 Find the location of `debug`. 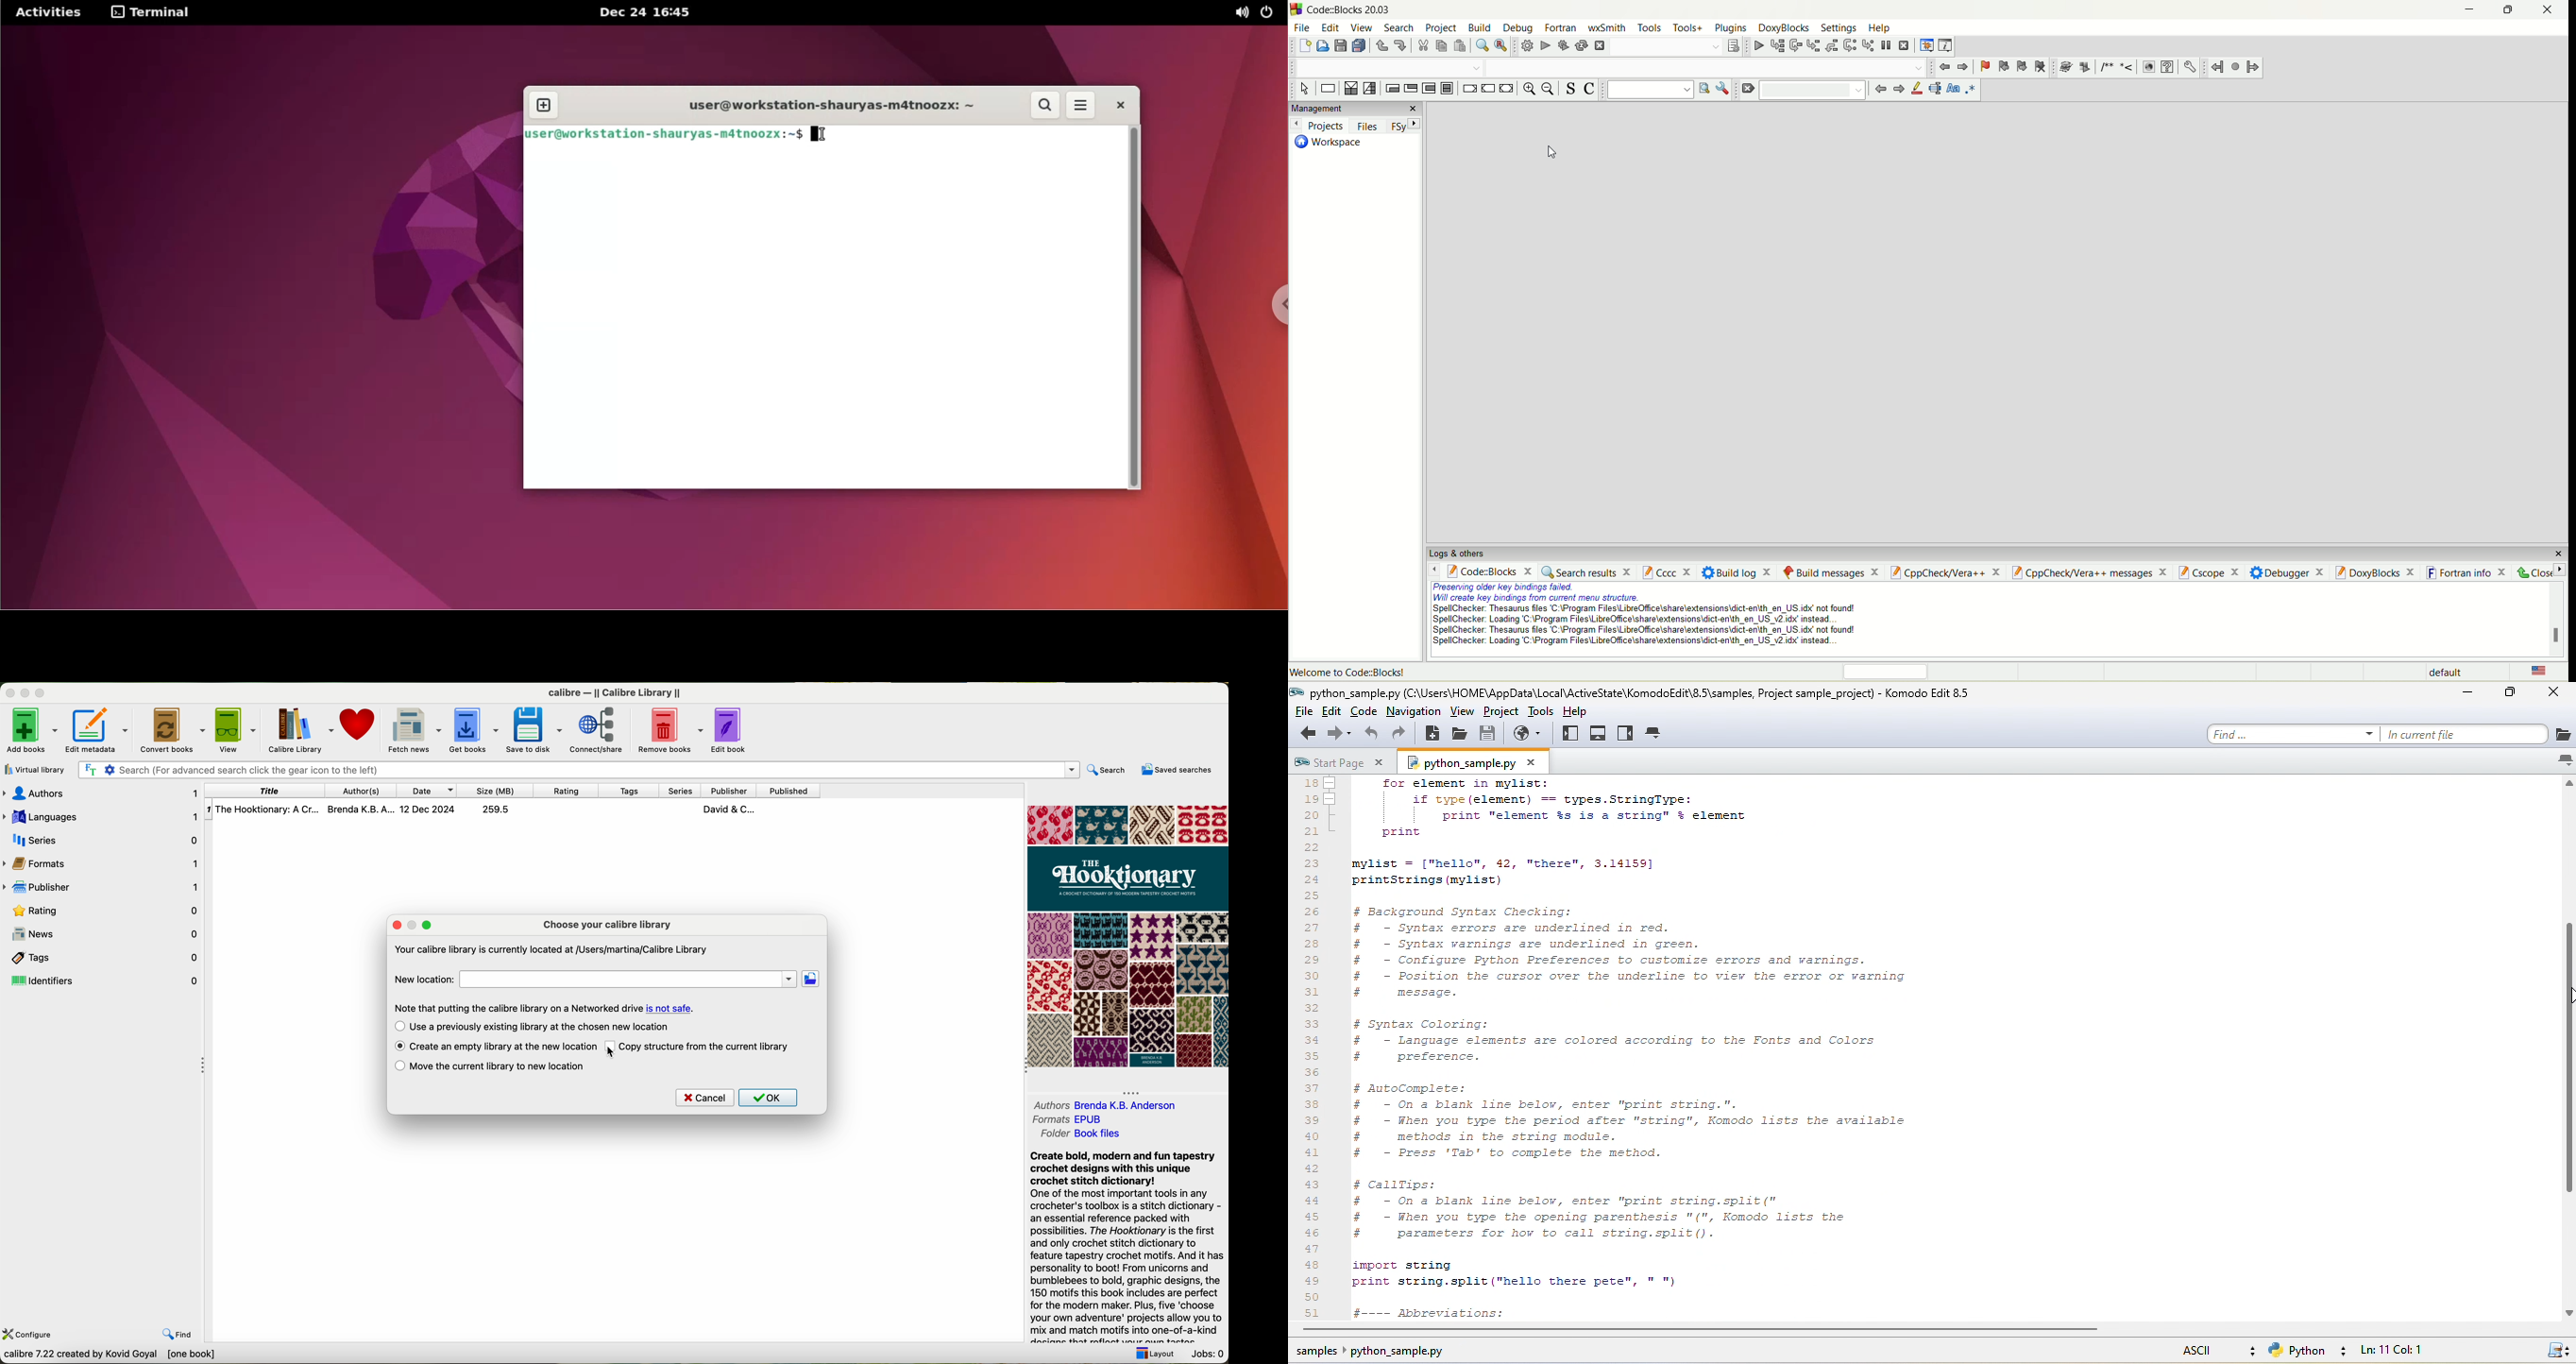

debug is located at coordinates (1756, 45).